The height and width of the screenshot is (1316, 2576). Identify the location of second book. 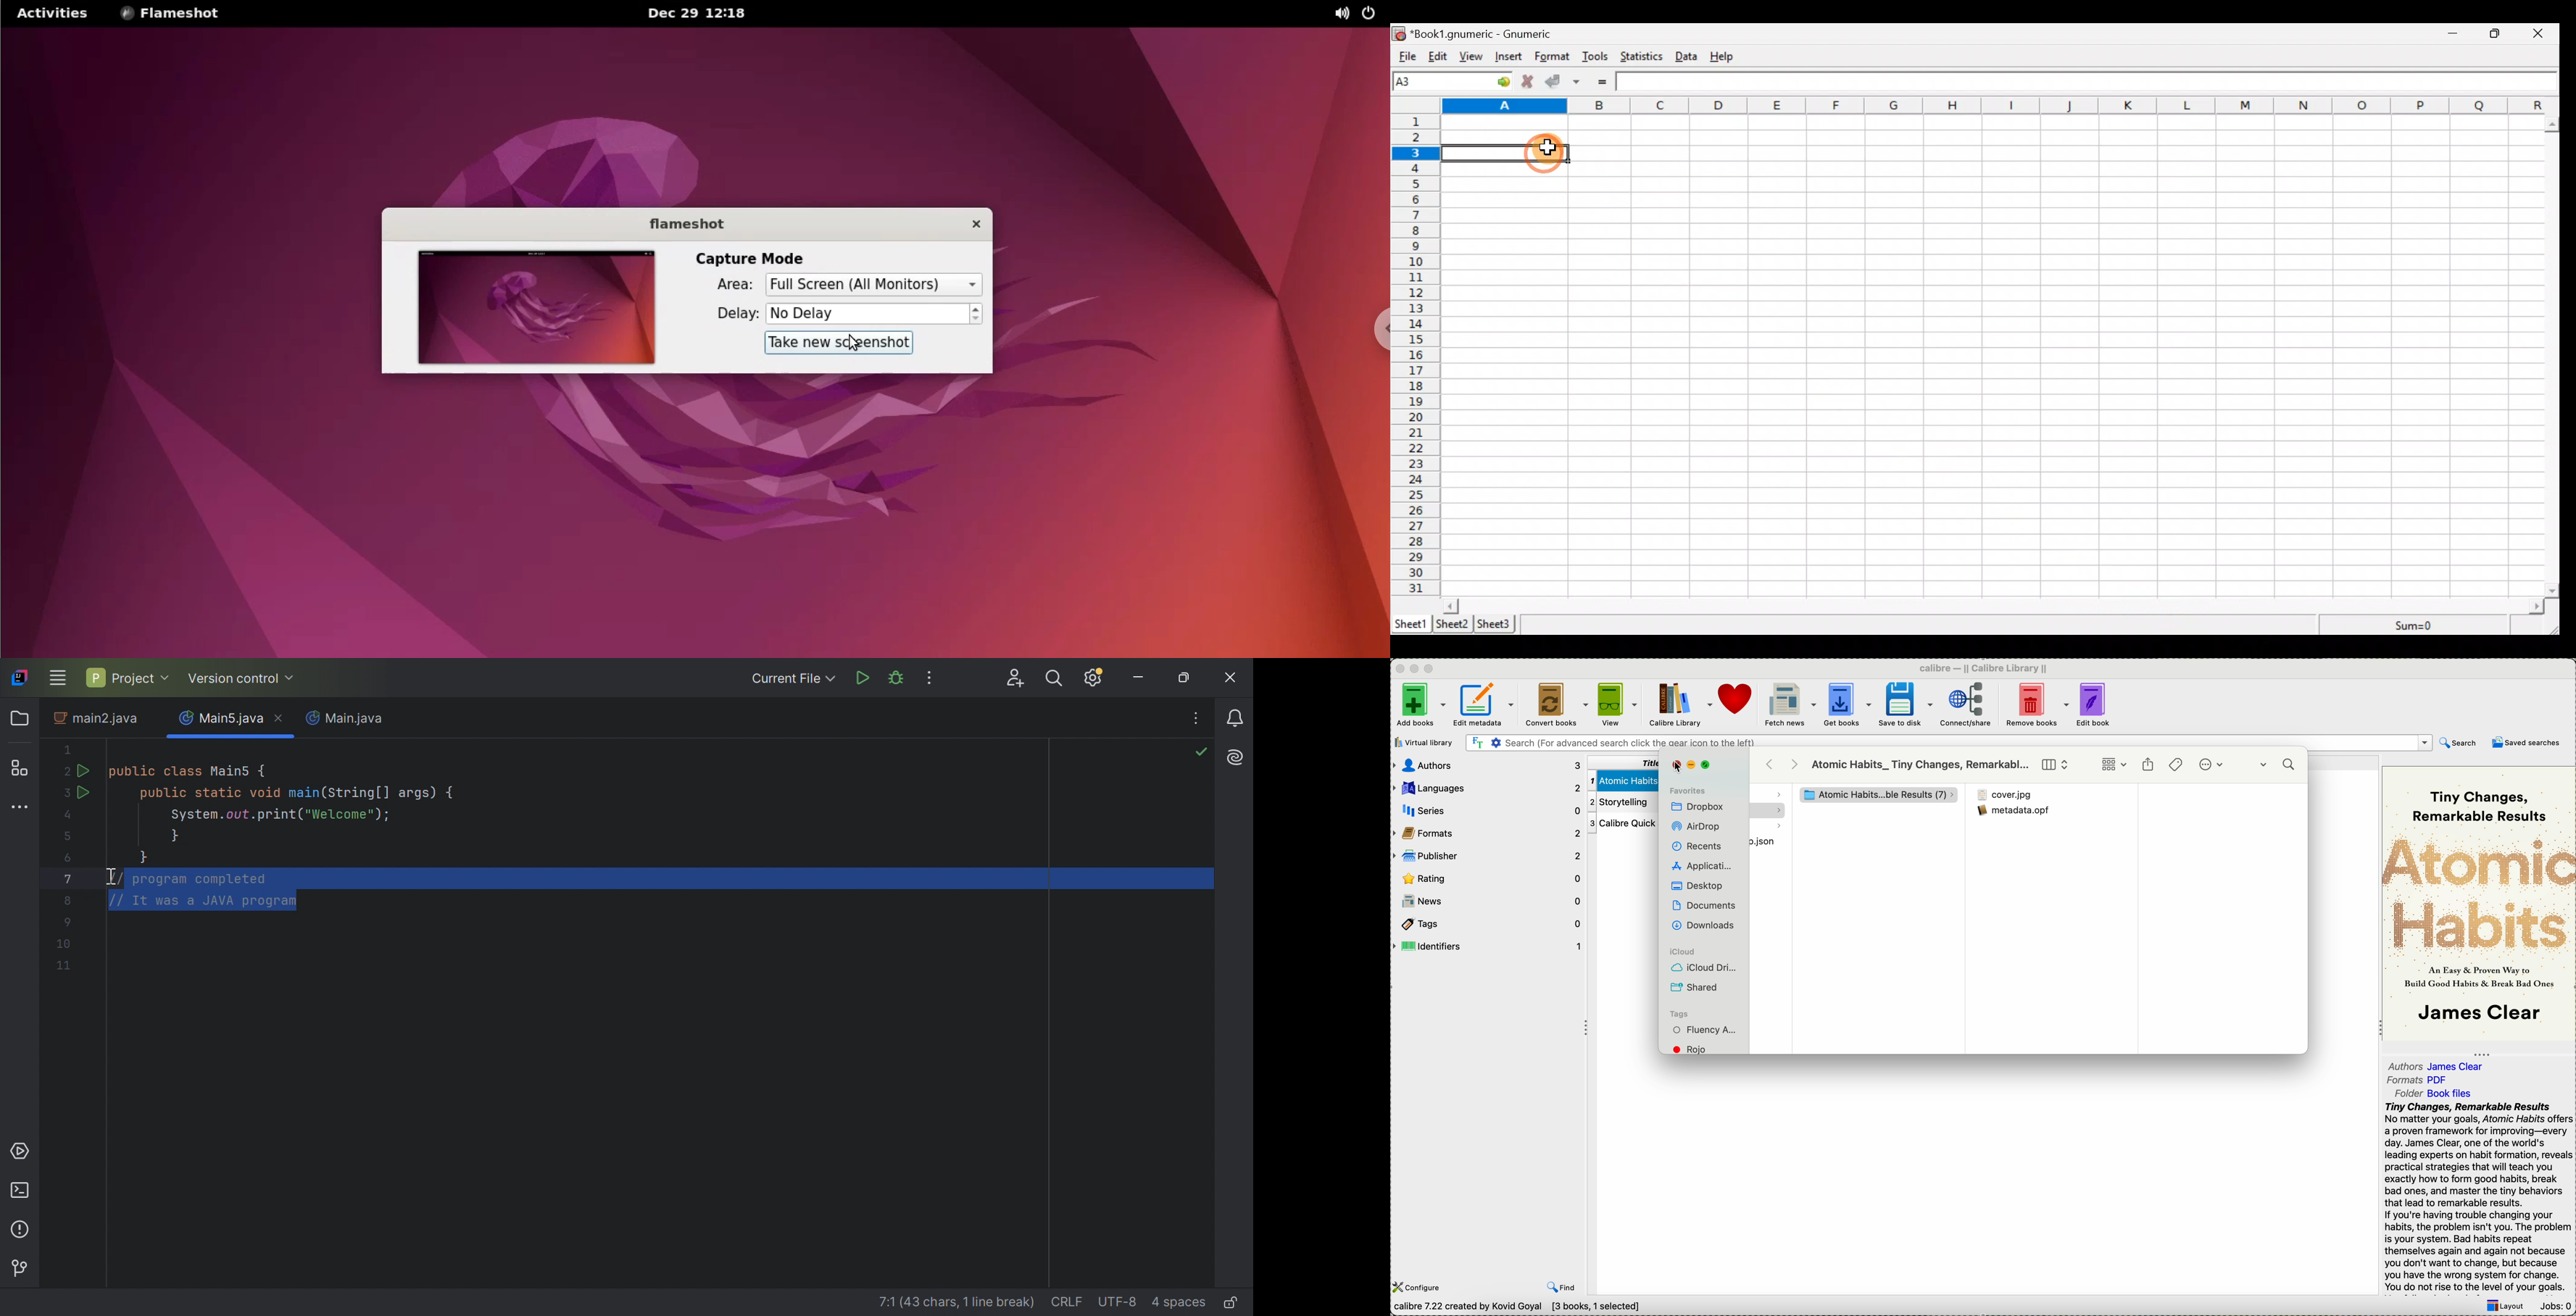
(1620, 802).